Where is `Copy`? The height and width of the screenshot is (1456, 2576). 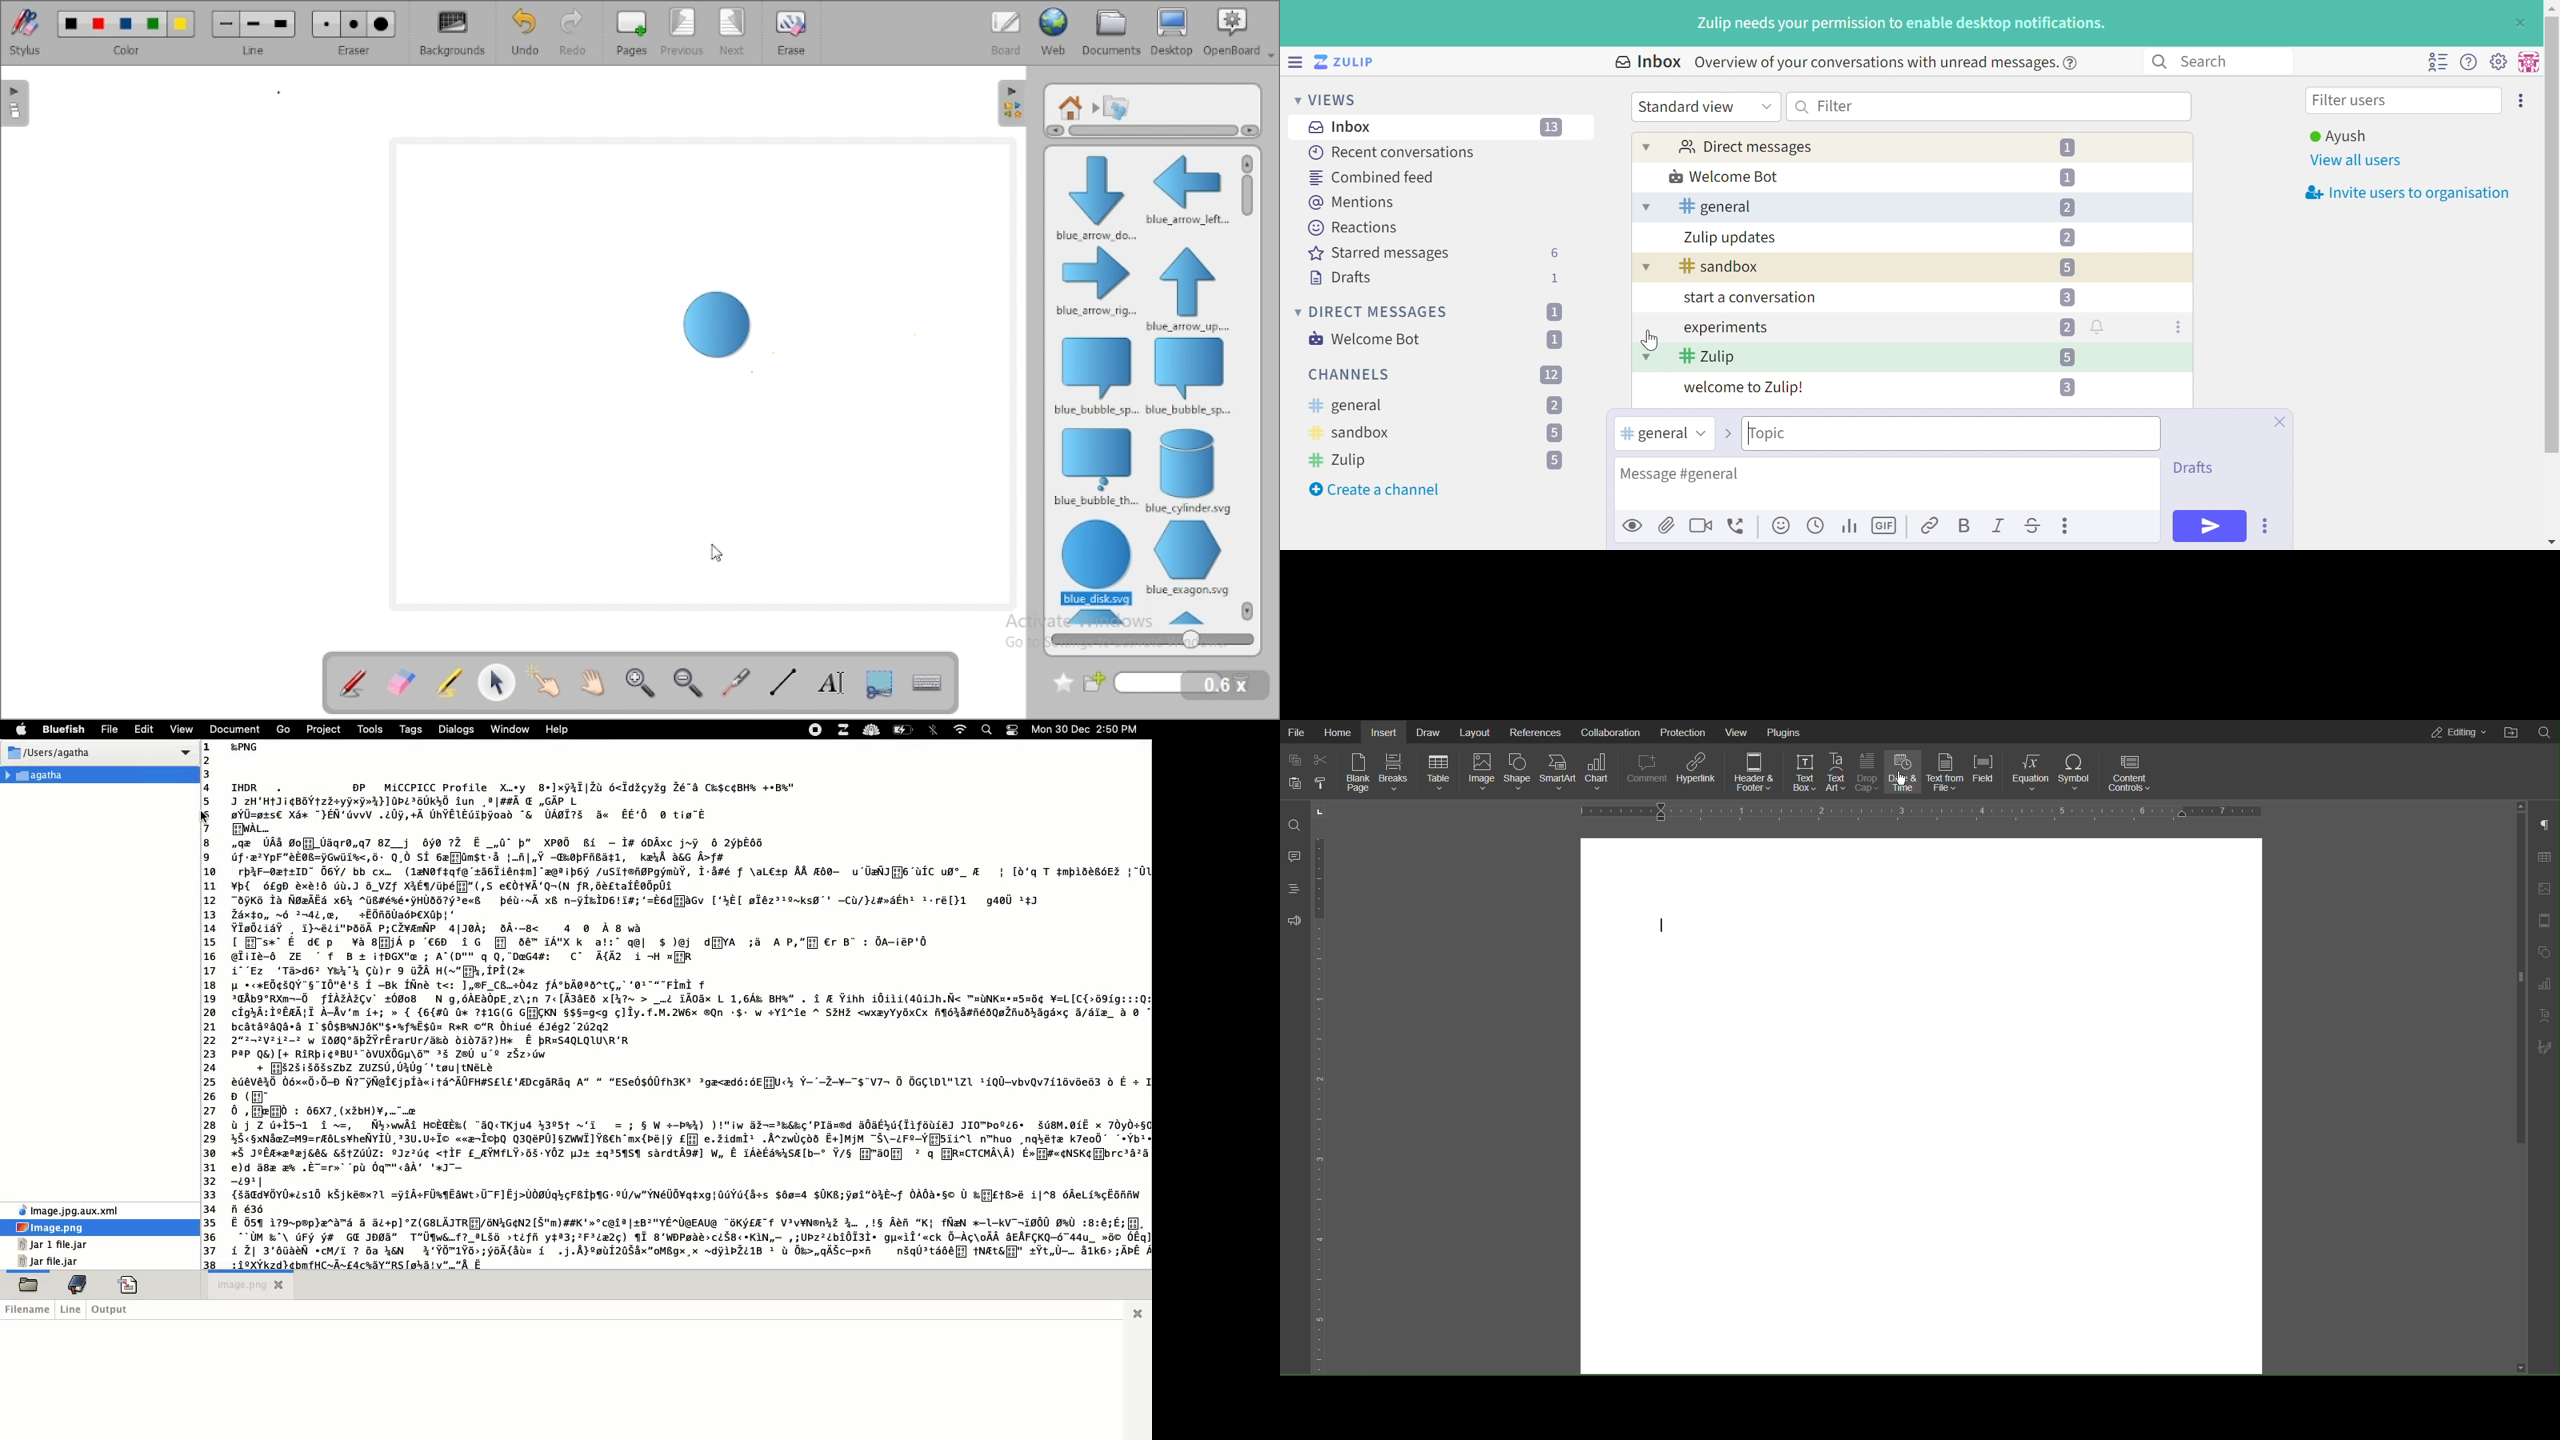
Copy is located at coordinates (1295, 761).